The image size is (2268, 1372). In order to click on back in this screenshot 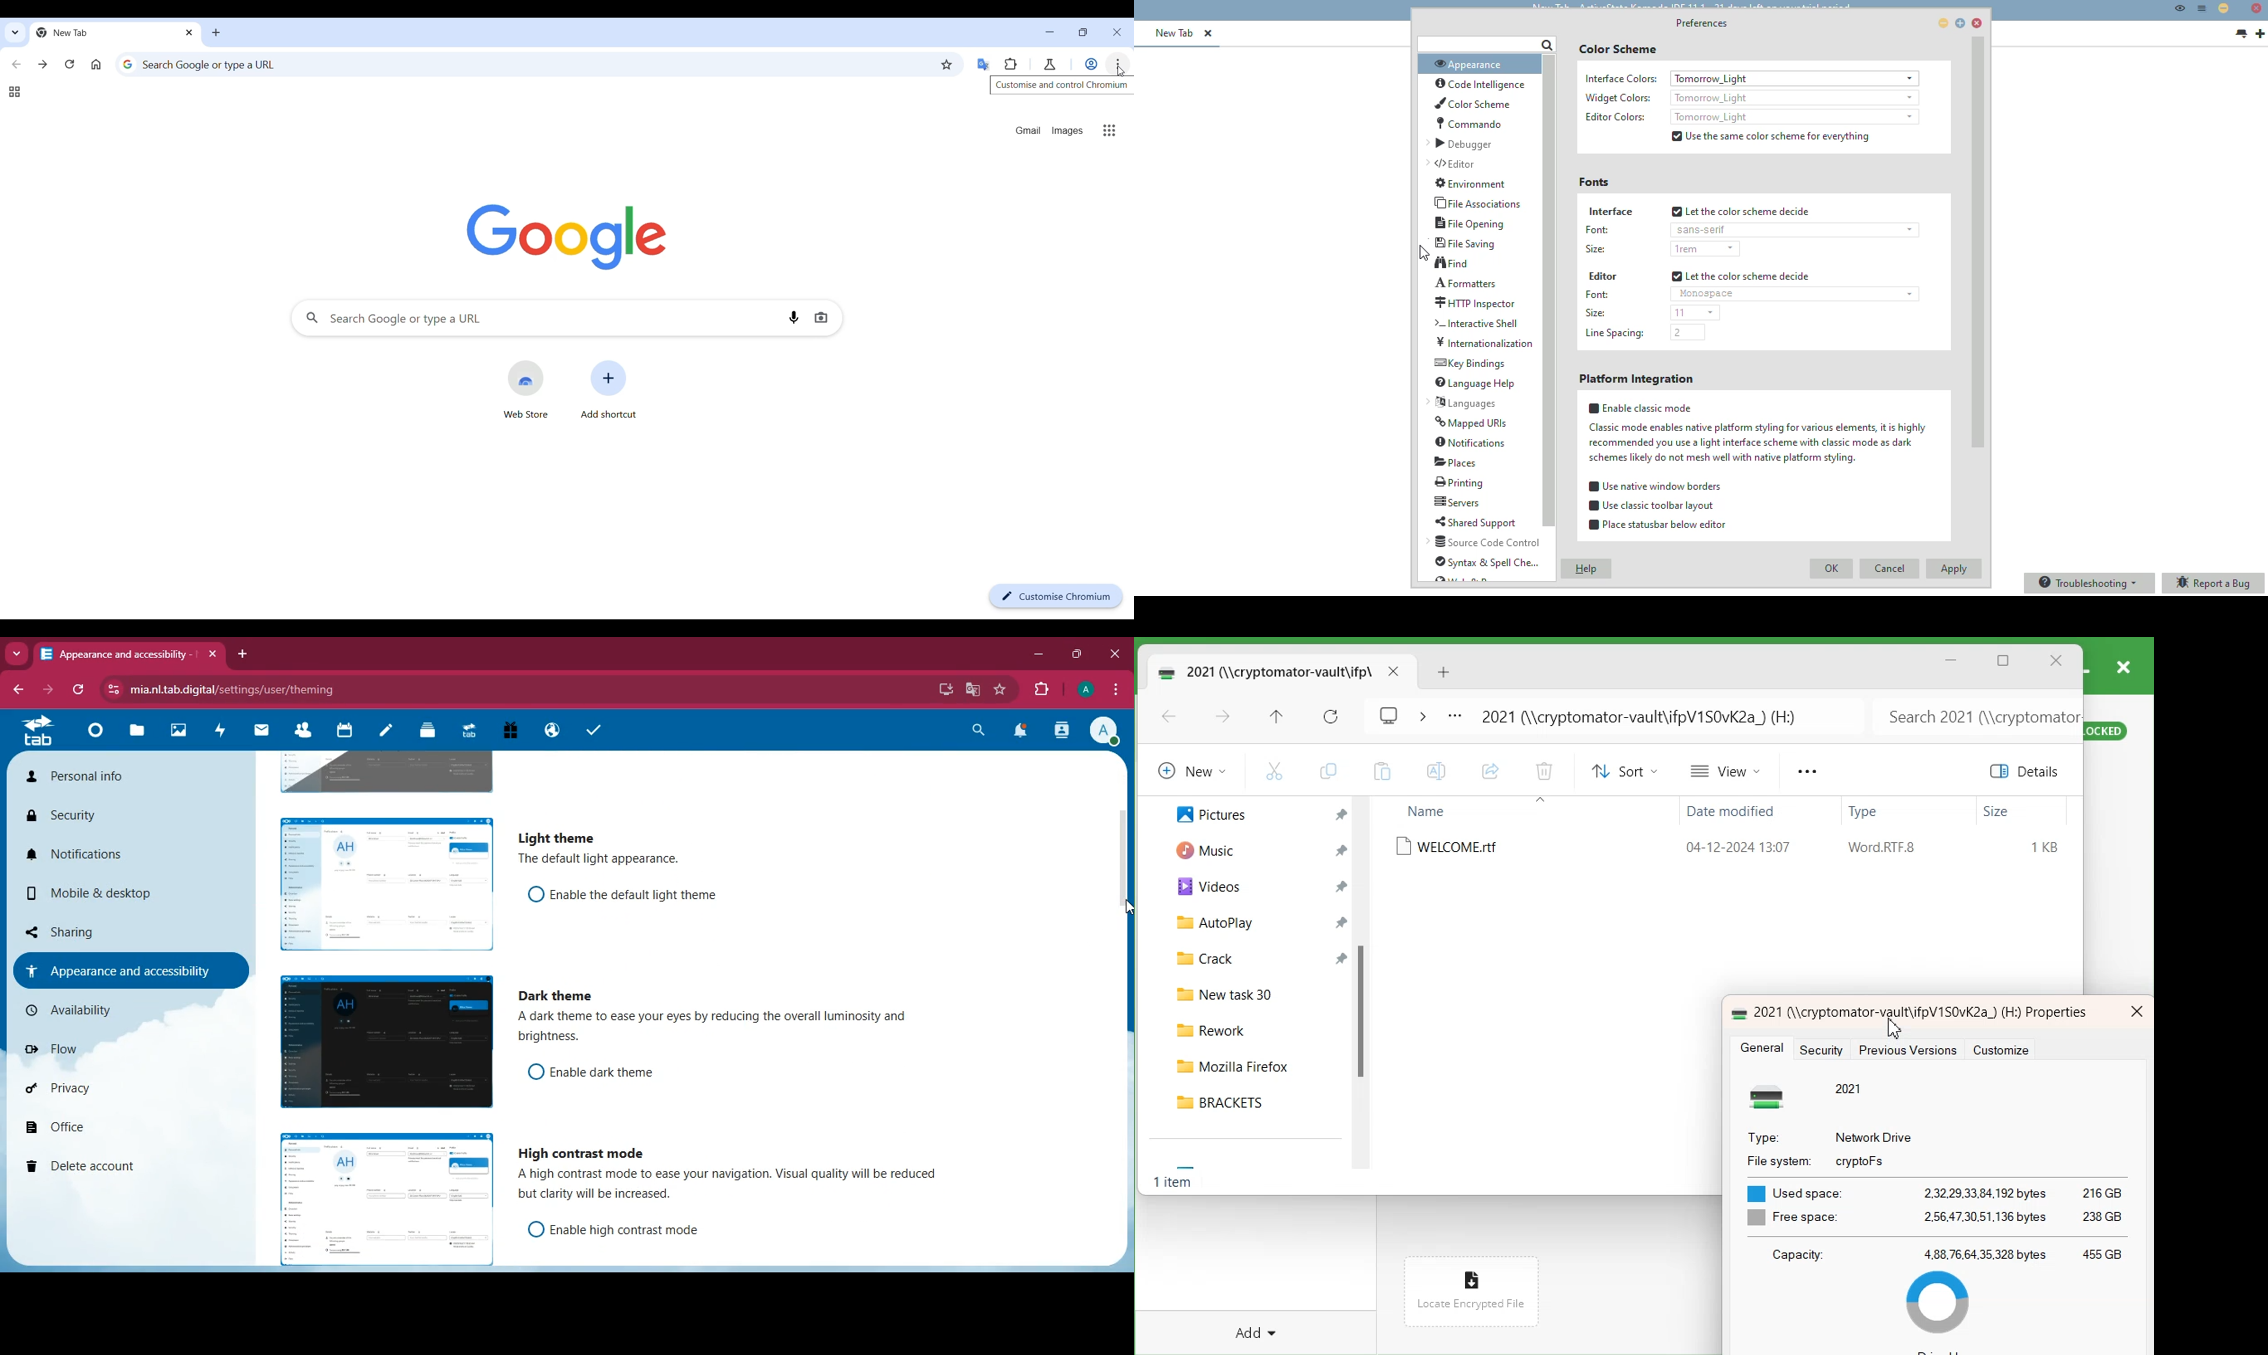, I will do `click(18, 690)`.